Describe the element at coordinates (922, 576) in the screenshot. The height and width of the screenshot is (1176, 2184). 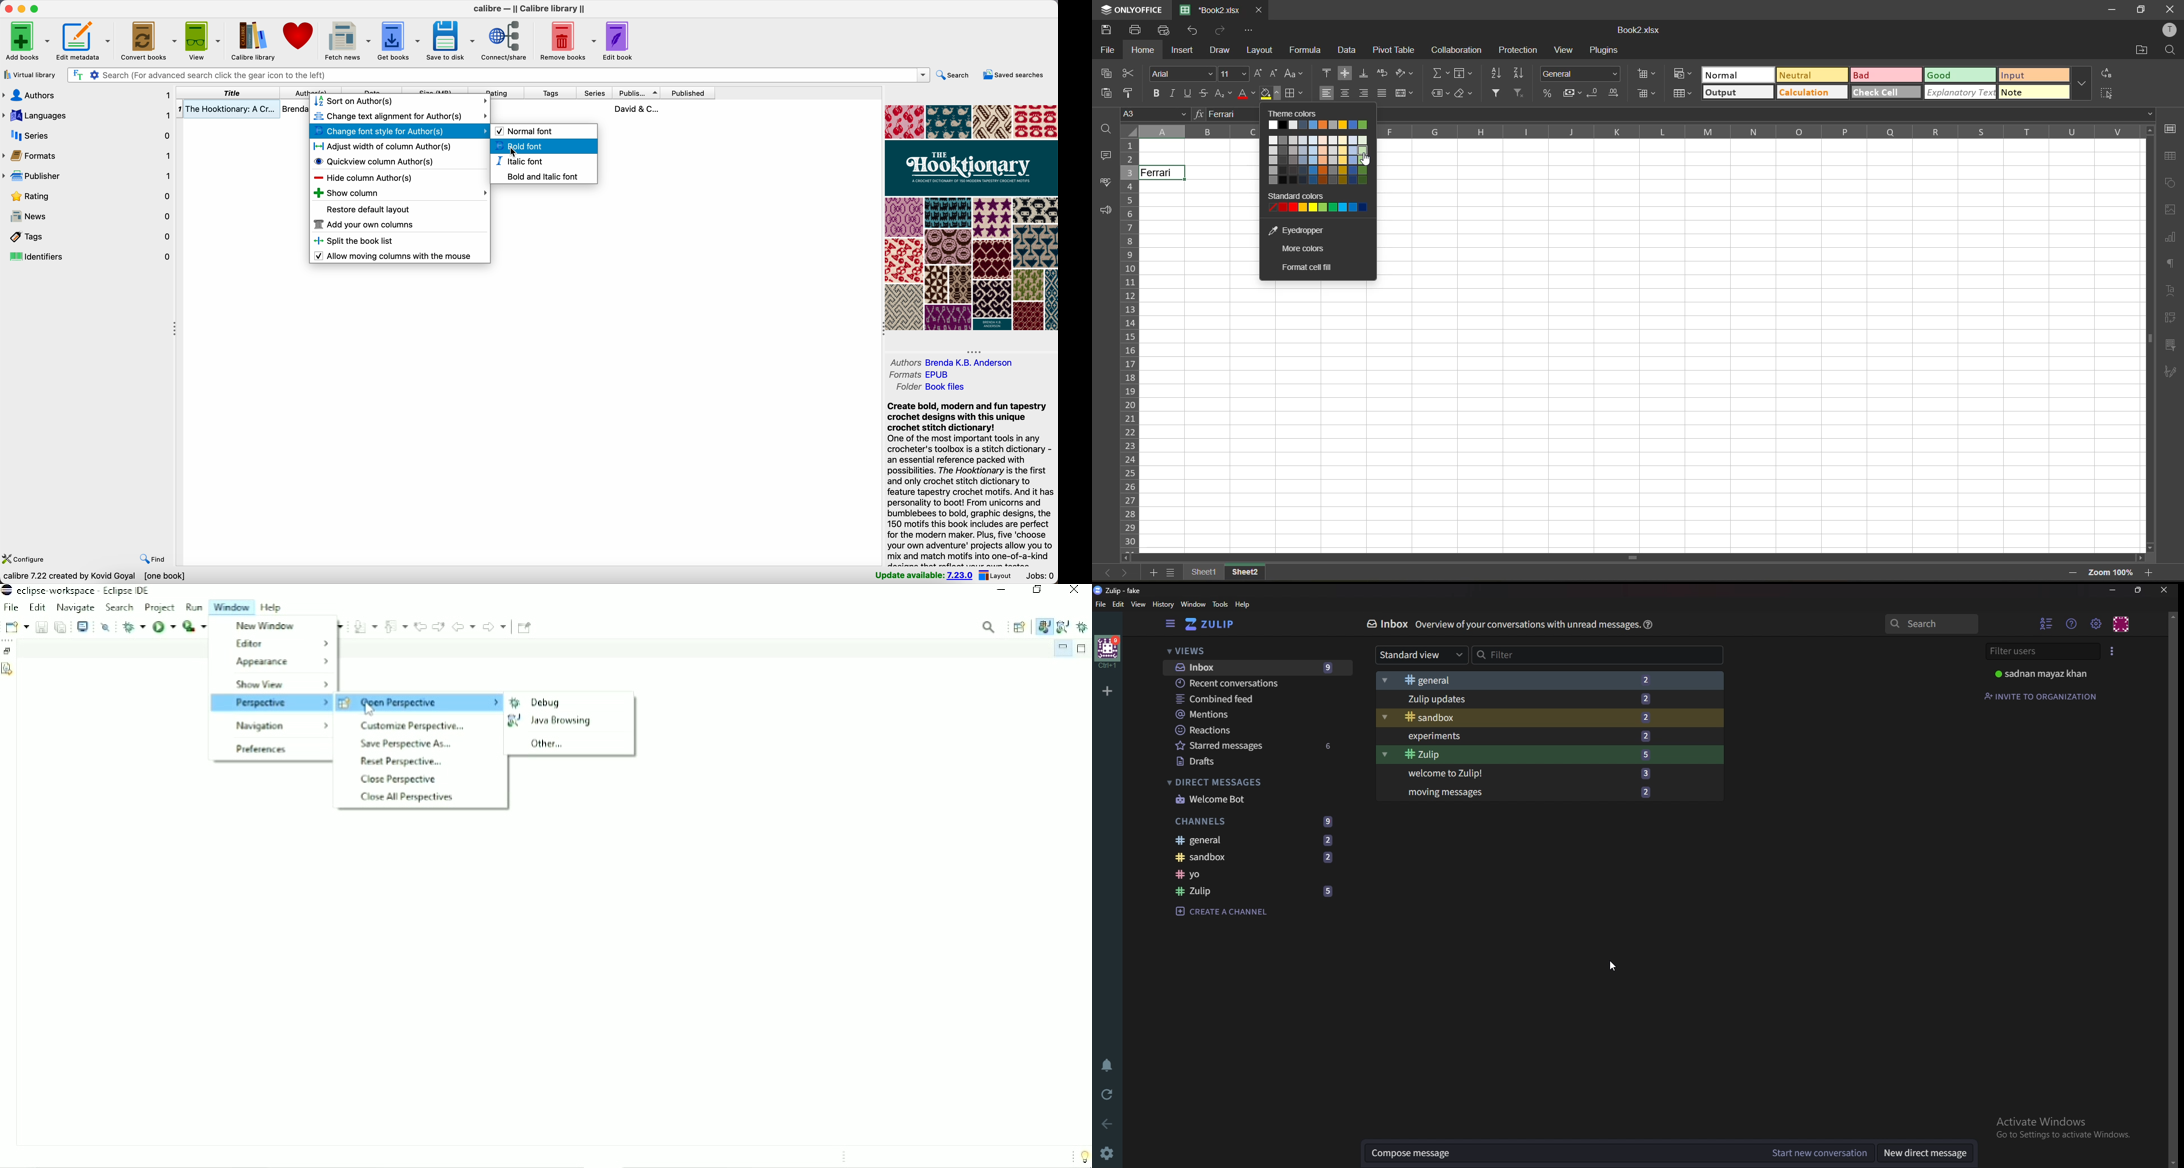
I see `update available` at that location.